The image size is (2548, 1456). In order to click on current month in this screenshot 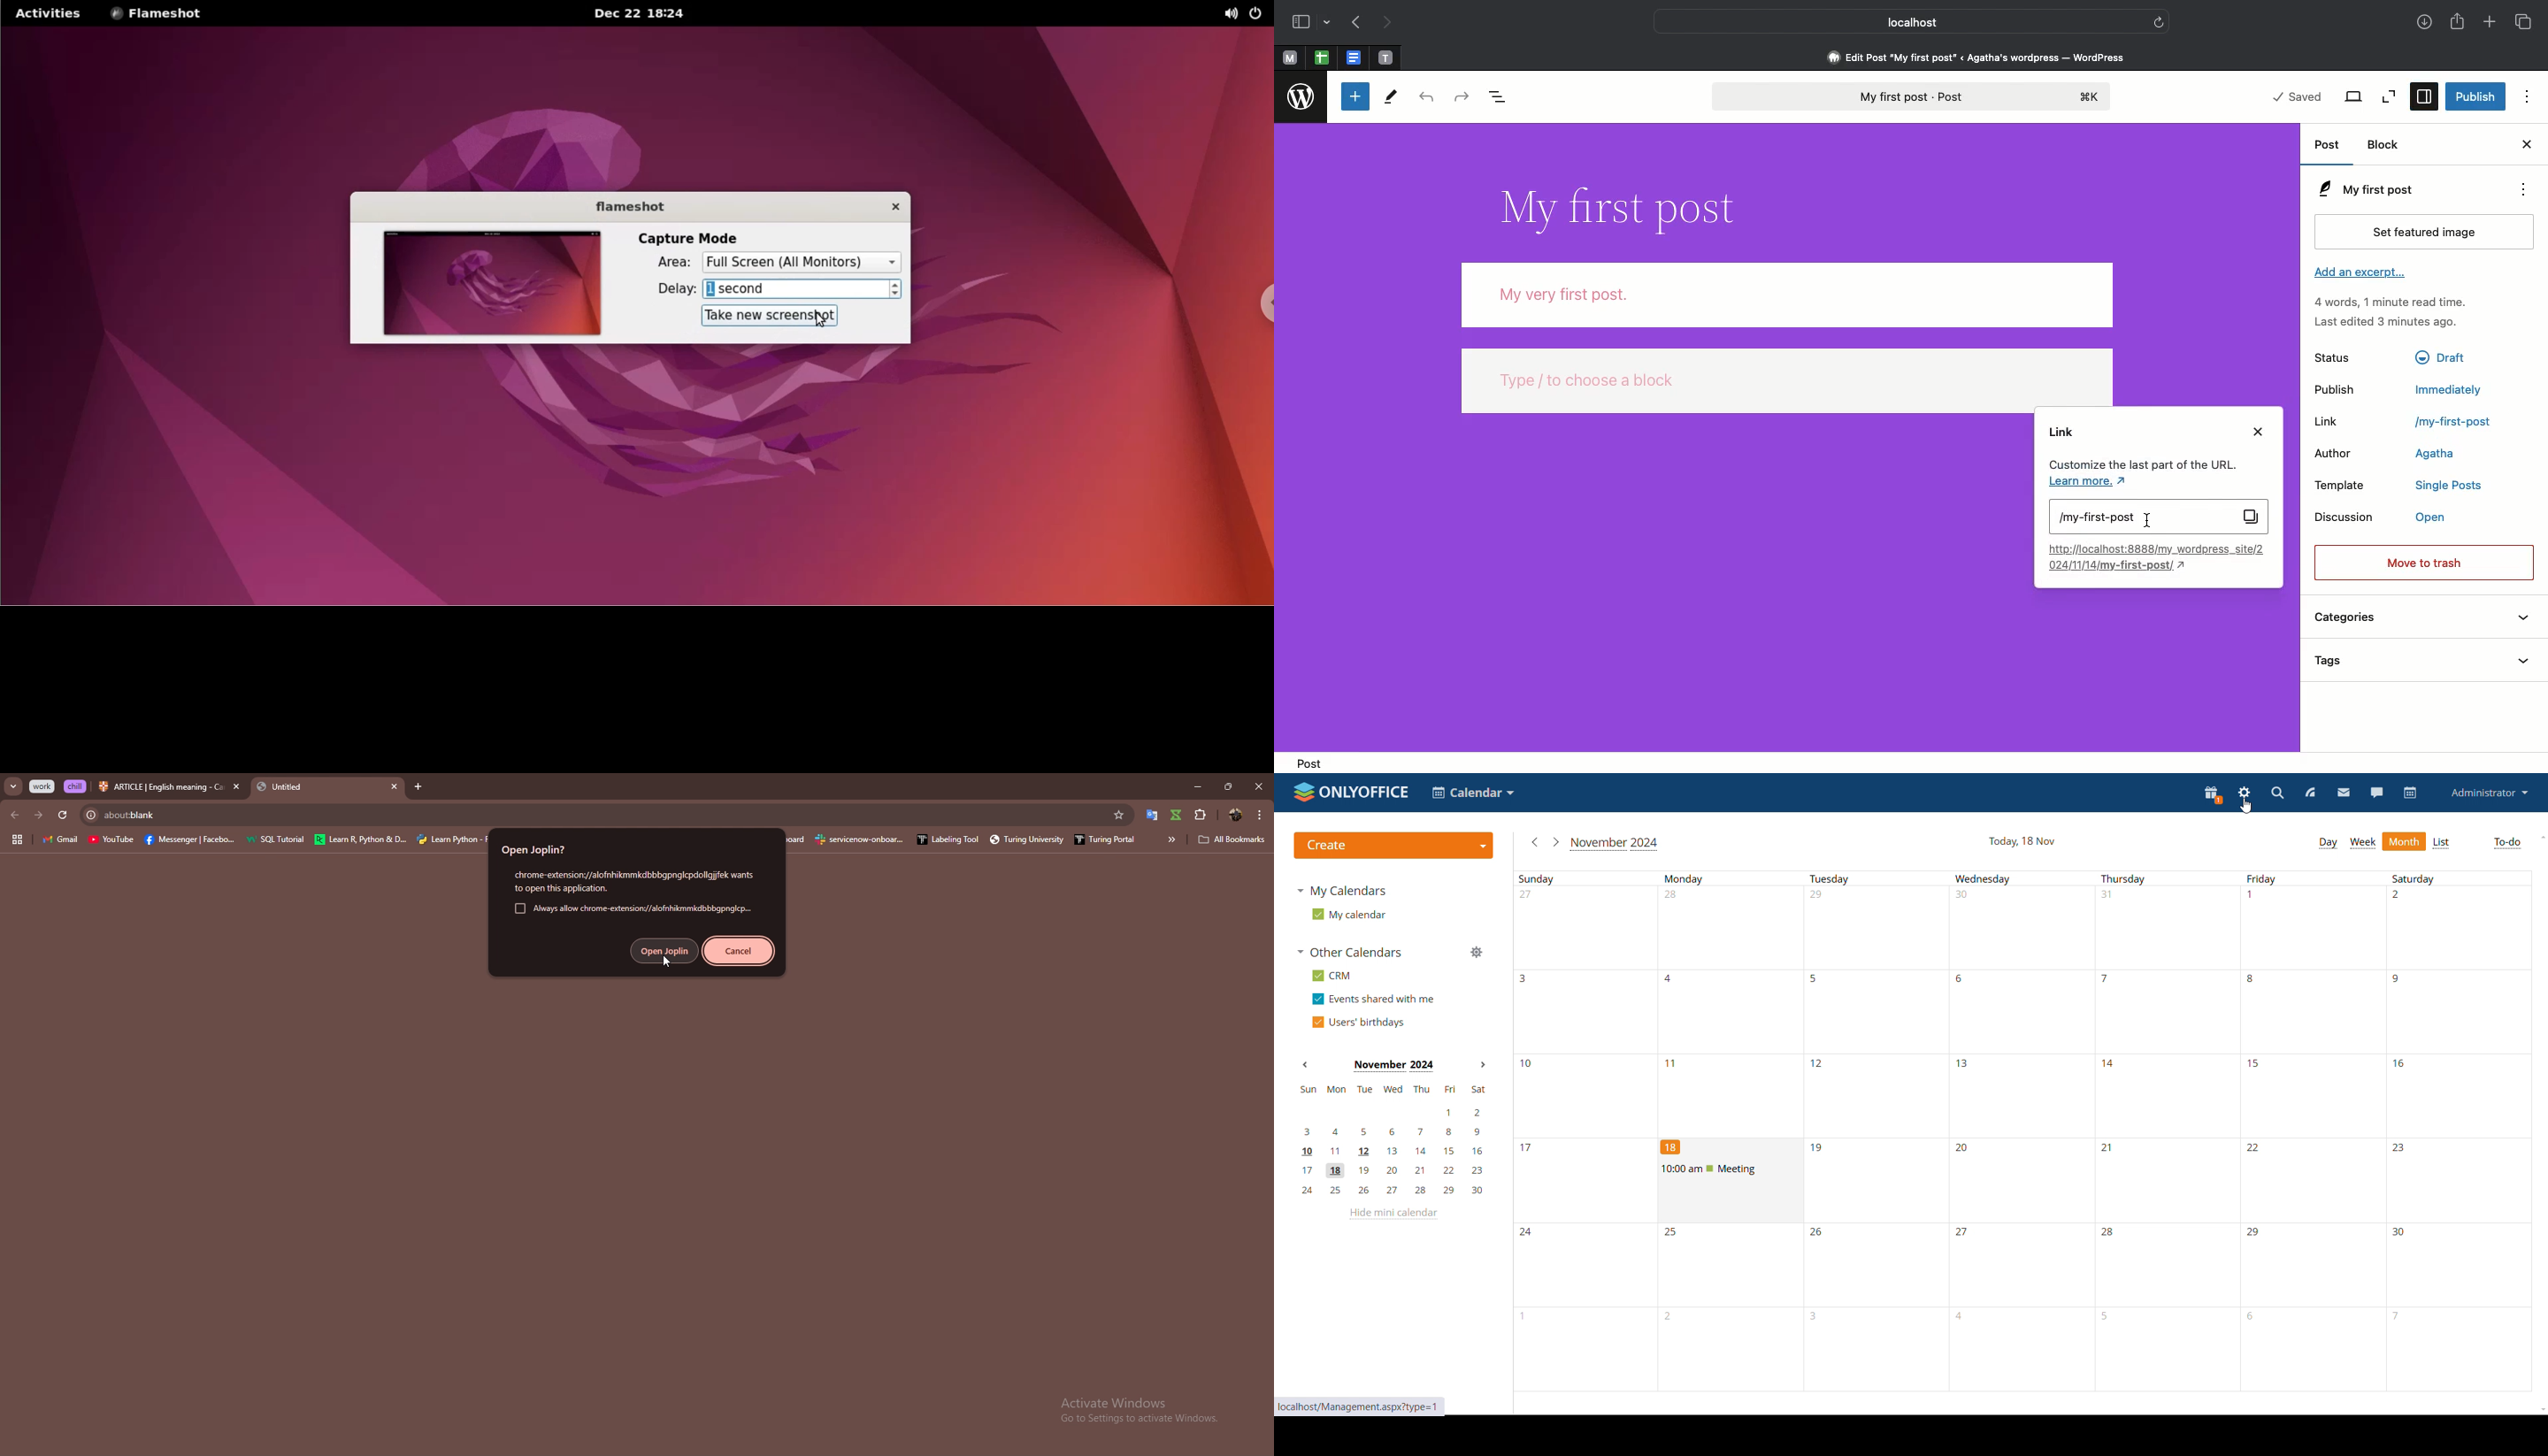, I will do `click(1615, 844)`.